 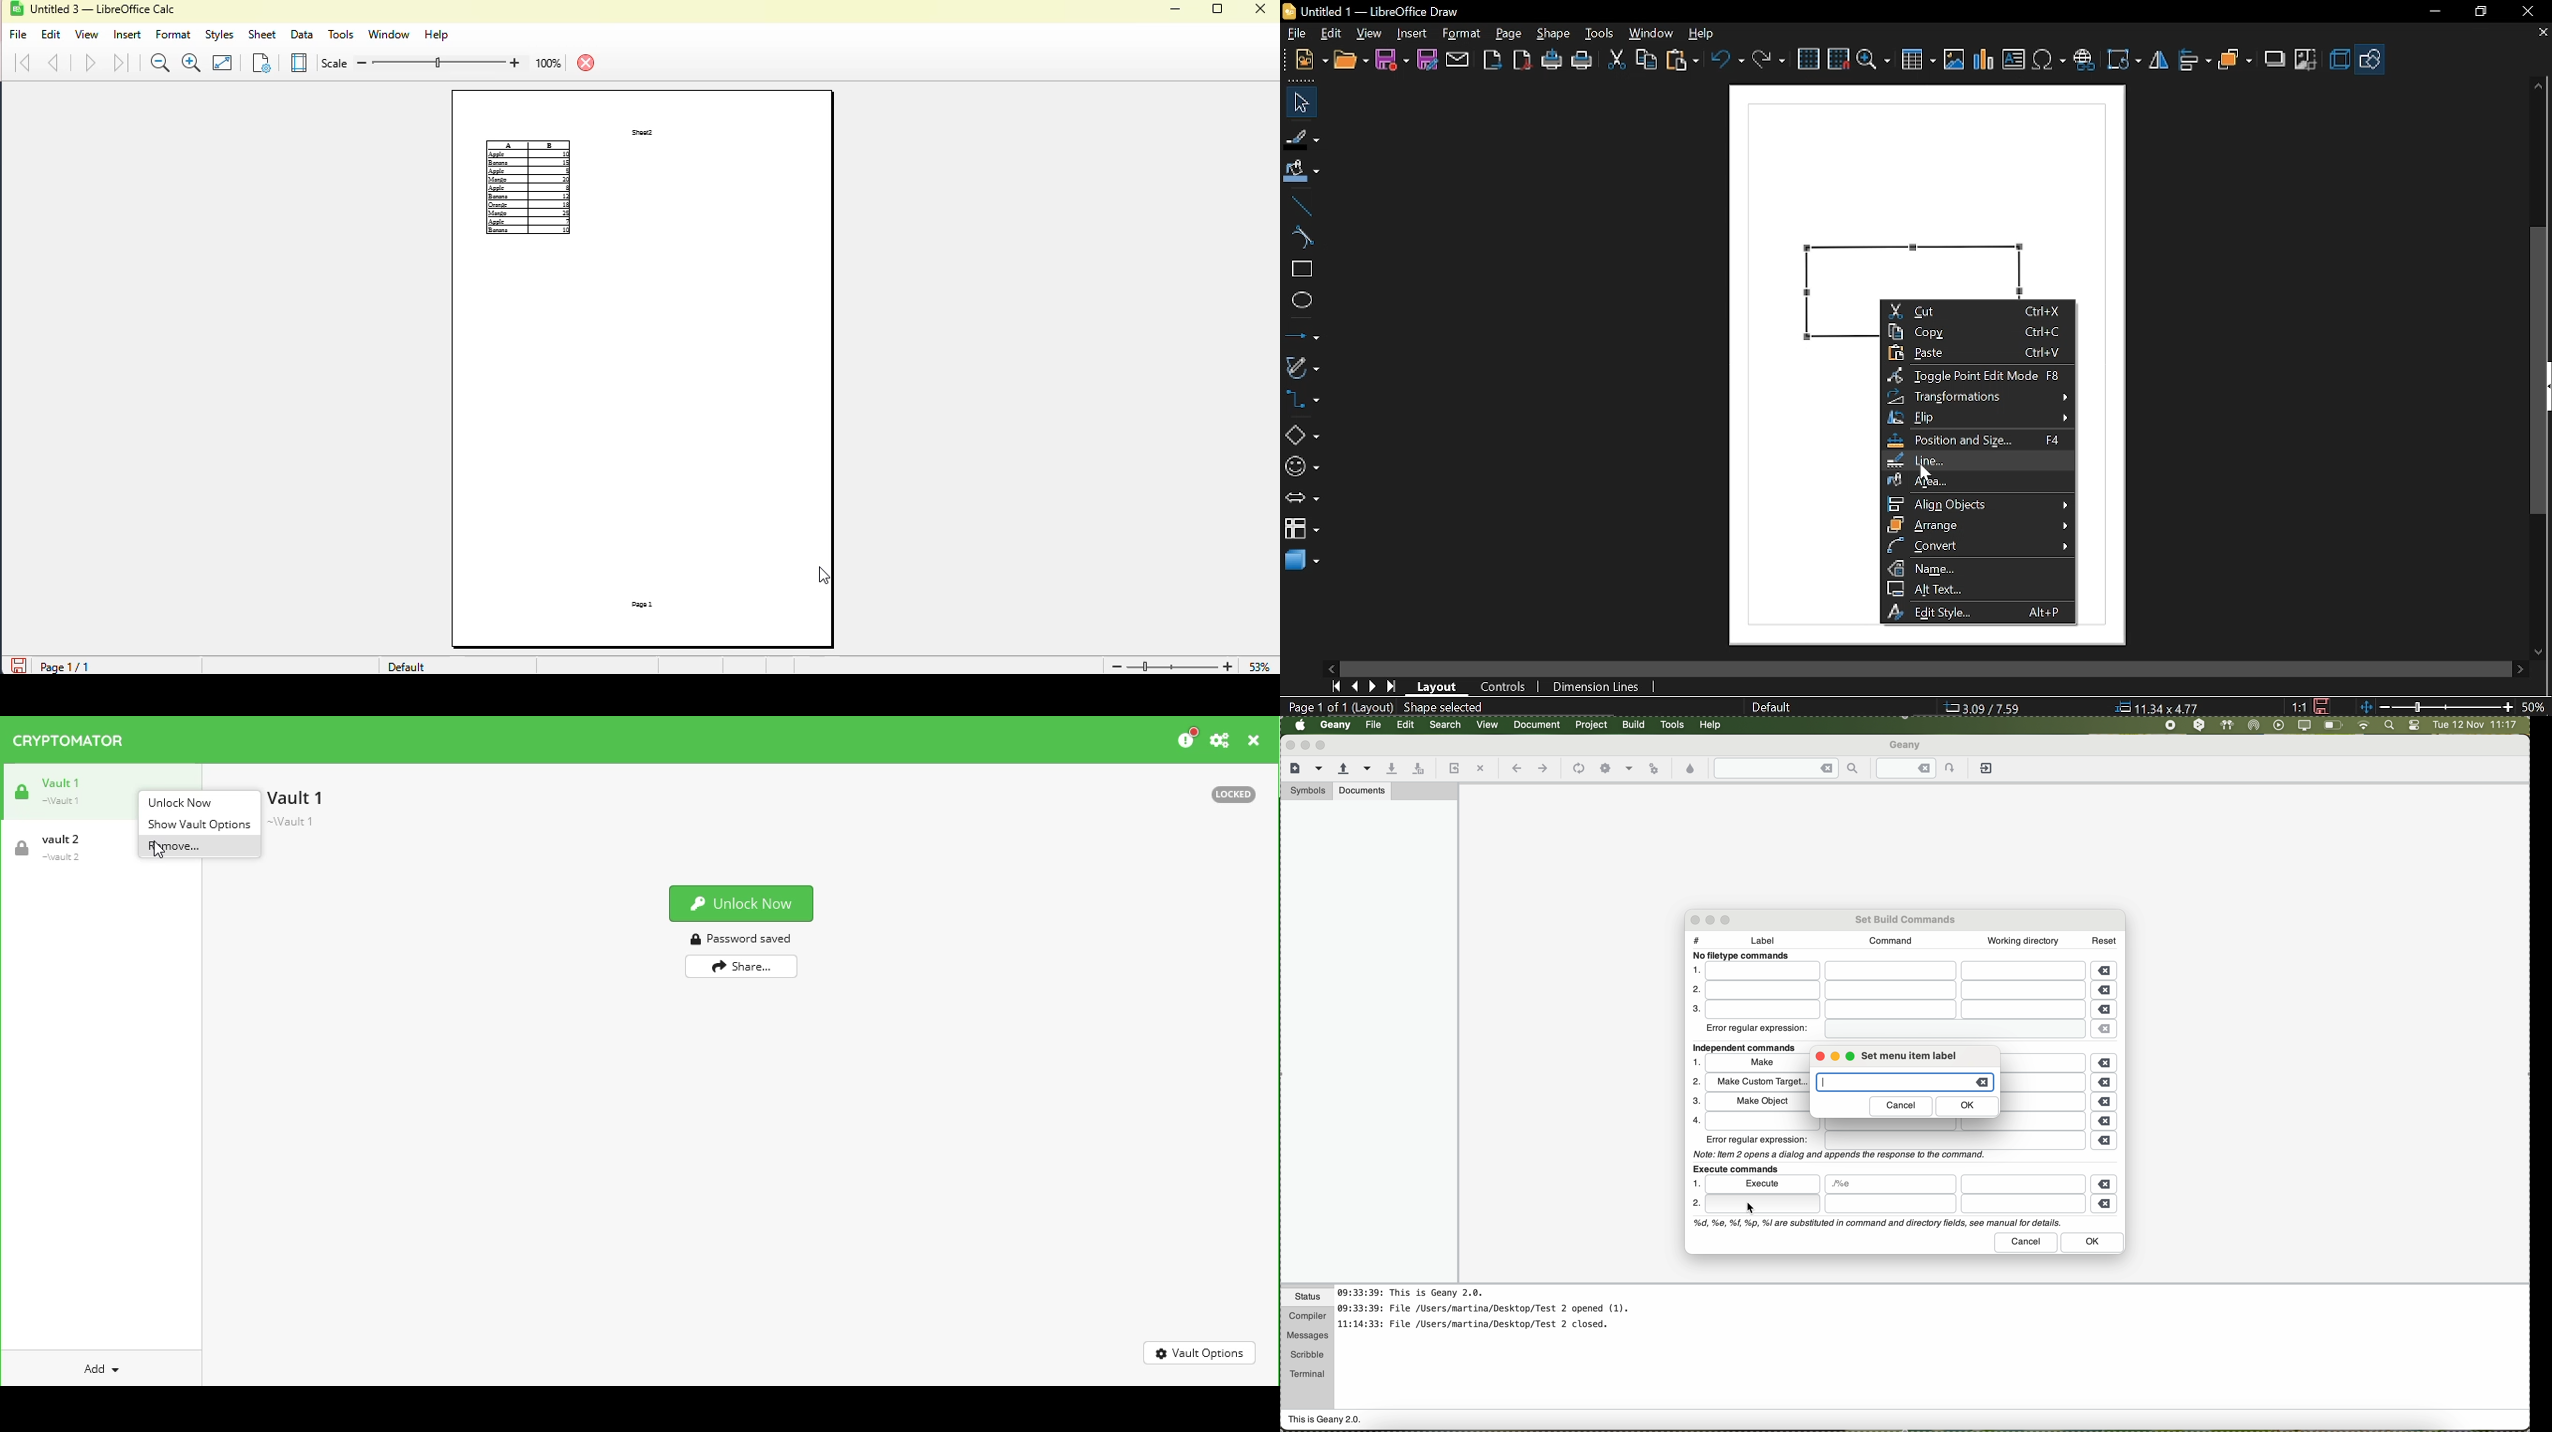 I want to click on minimize, so click(x=1836, y=1058).